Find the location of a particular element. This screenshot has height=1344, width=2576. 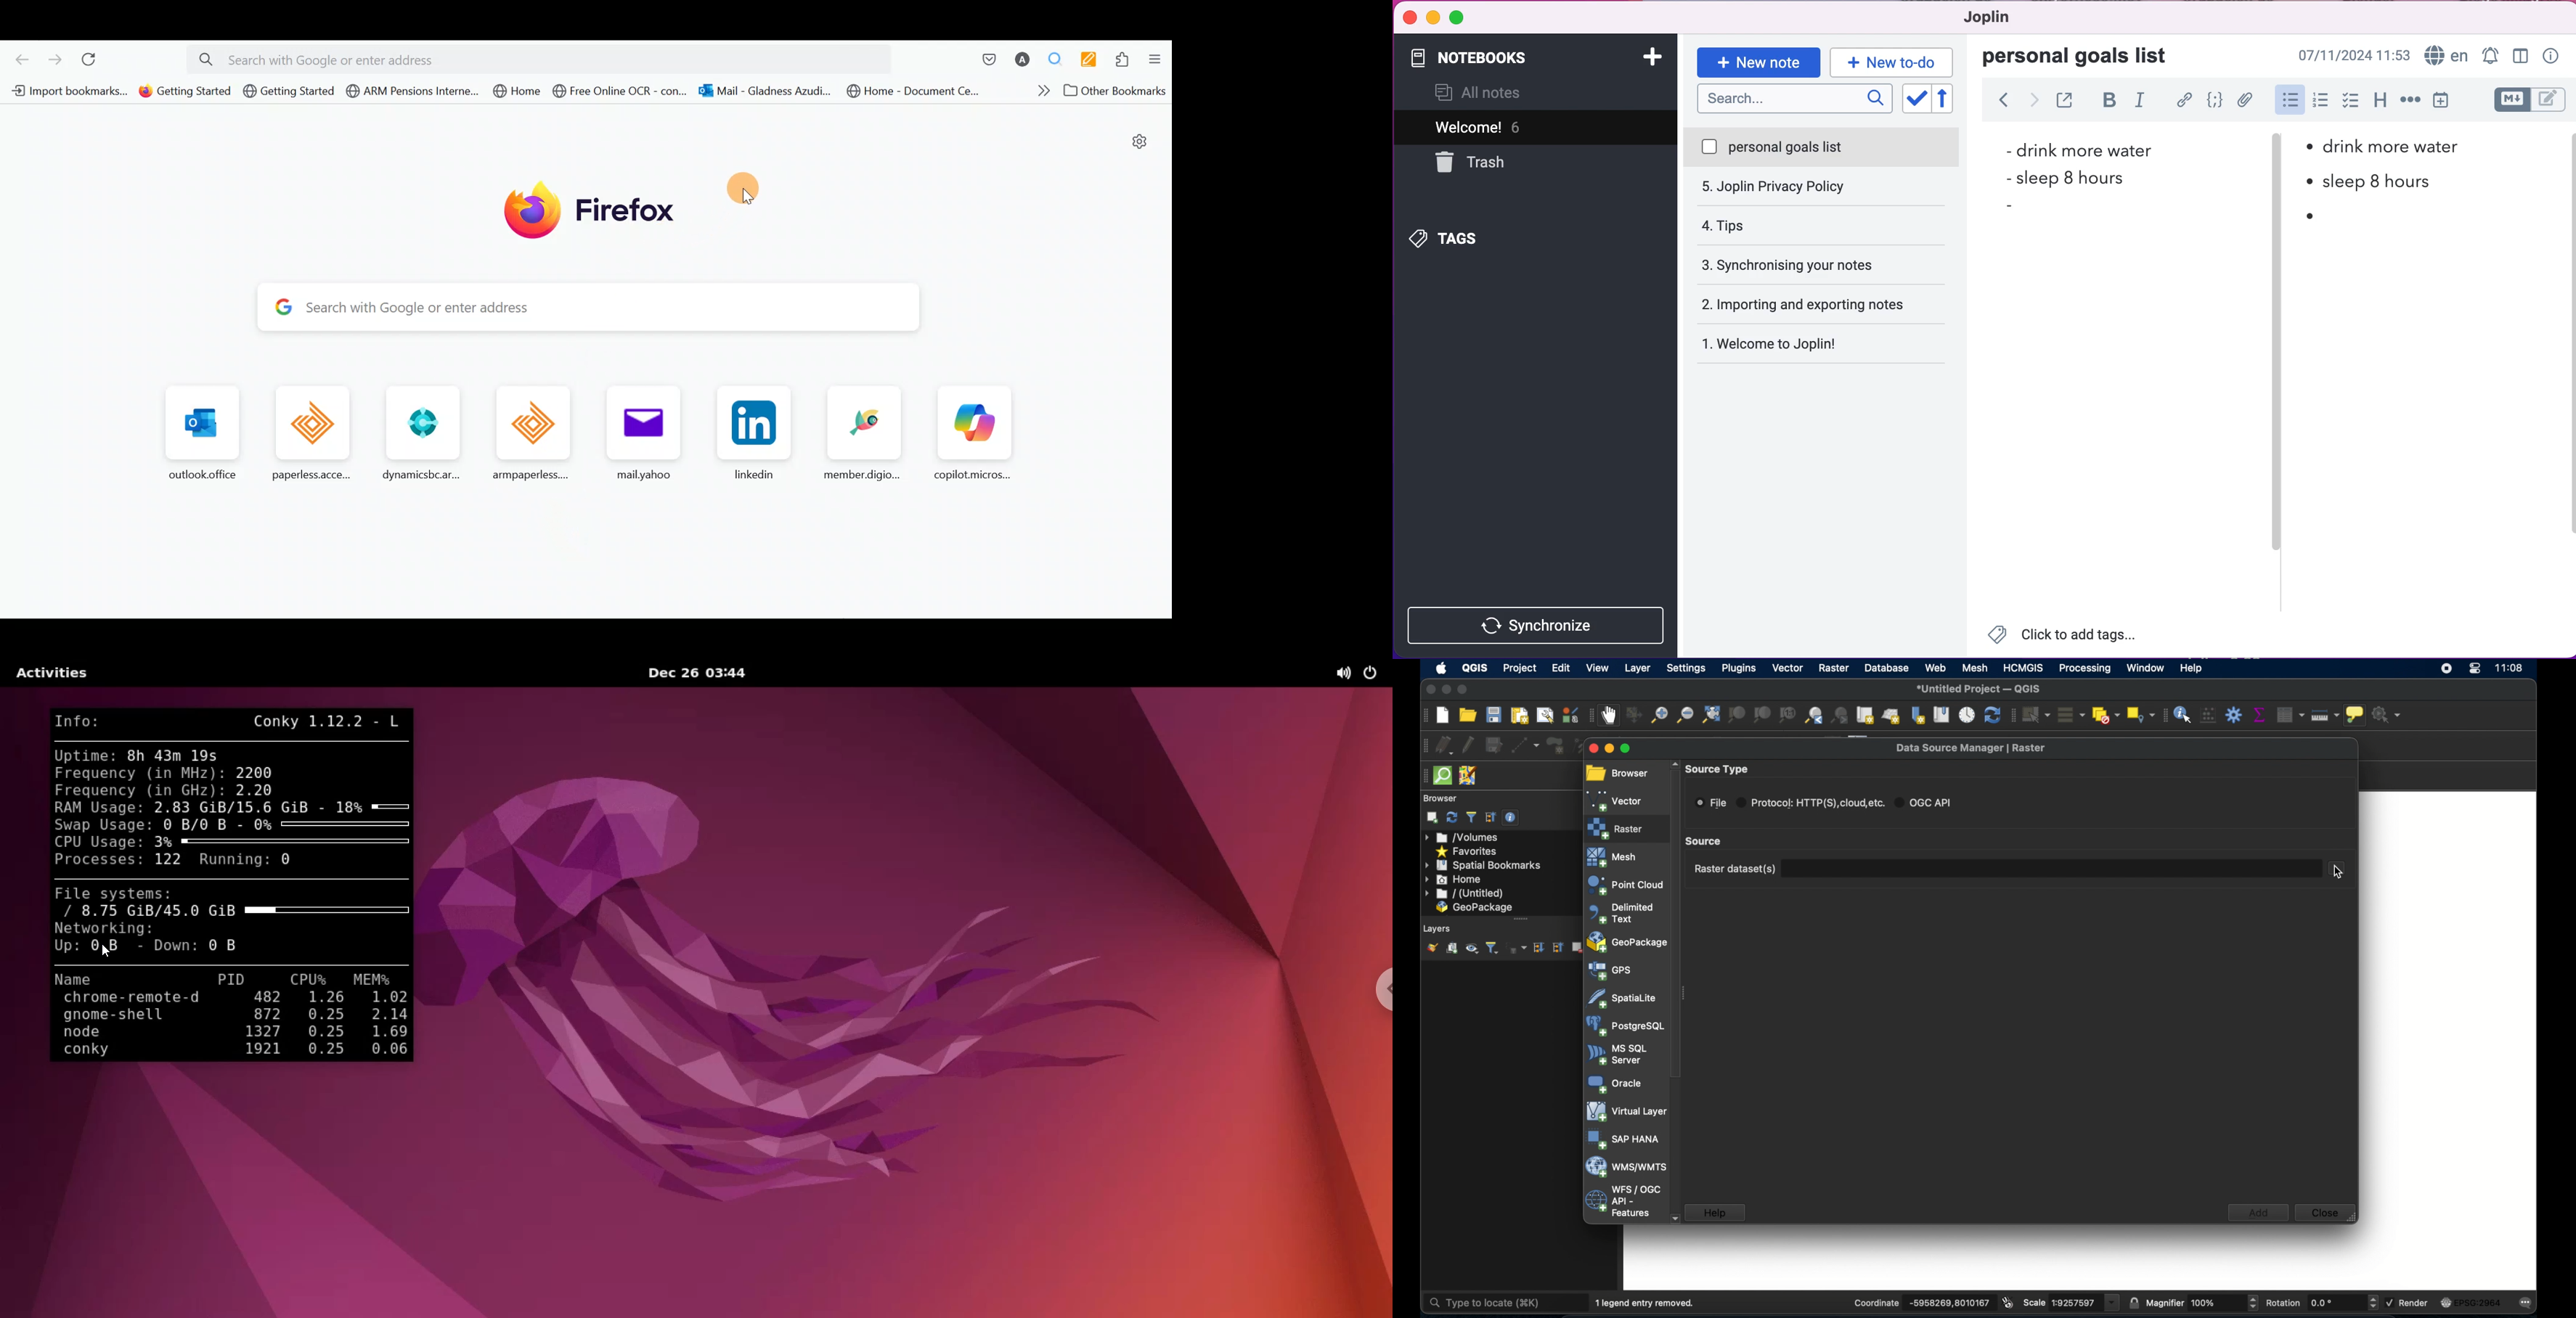

geopackage is located at coordinates (1625, 941).